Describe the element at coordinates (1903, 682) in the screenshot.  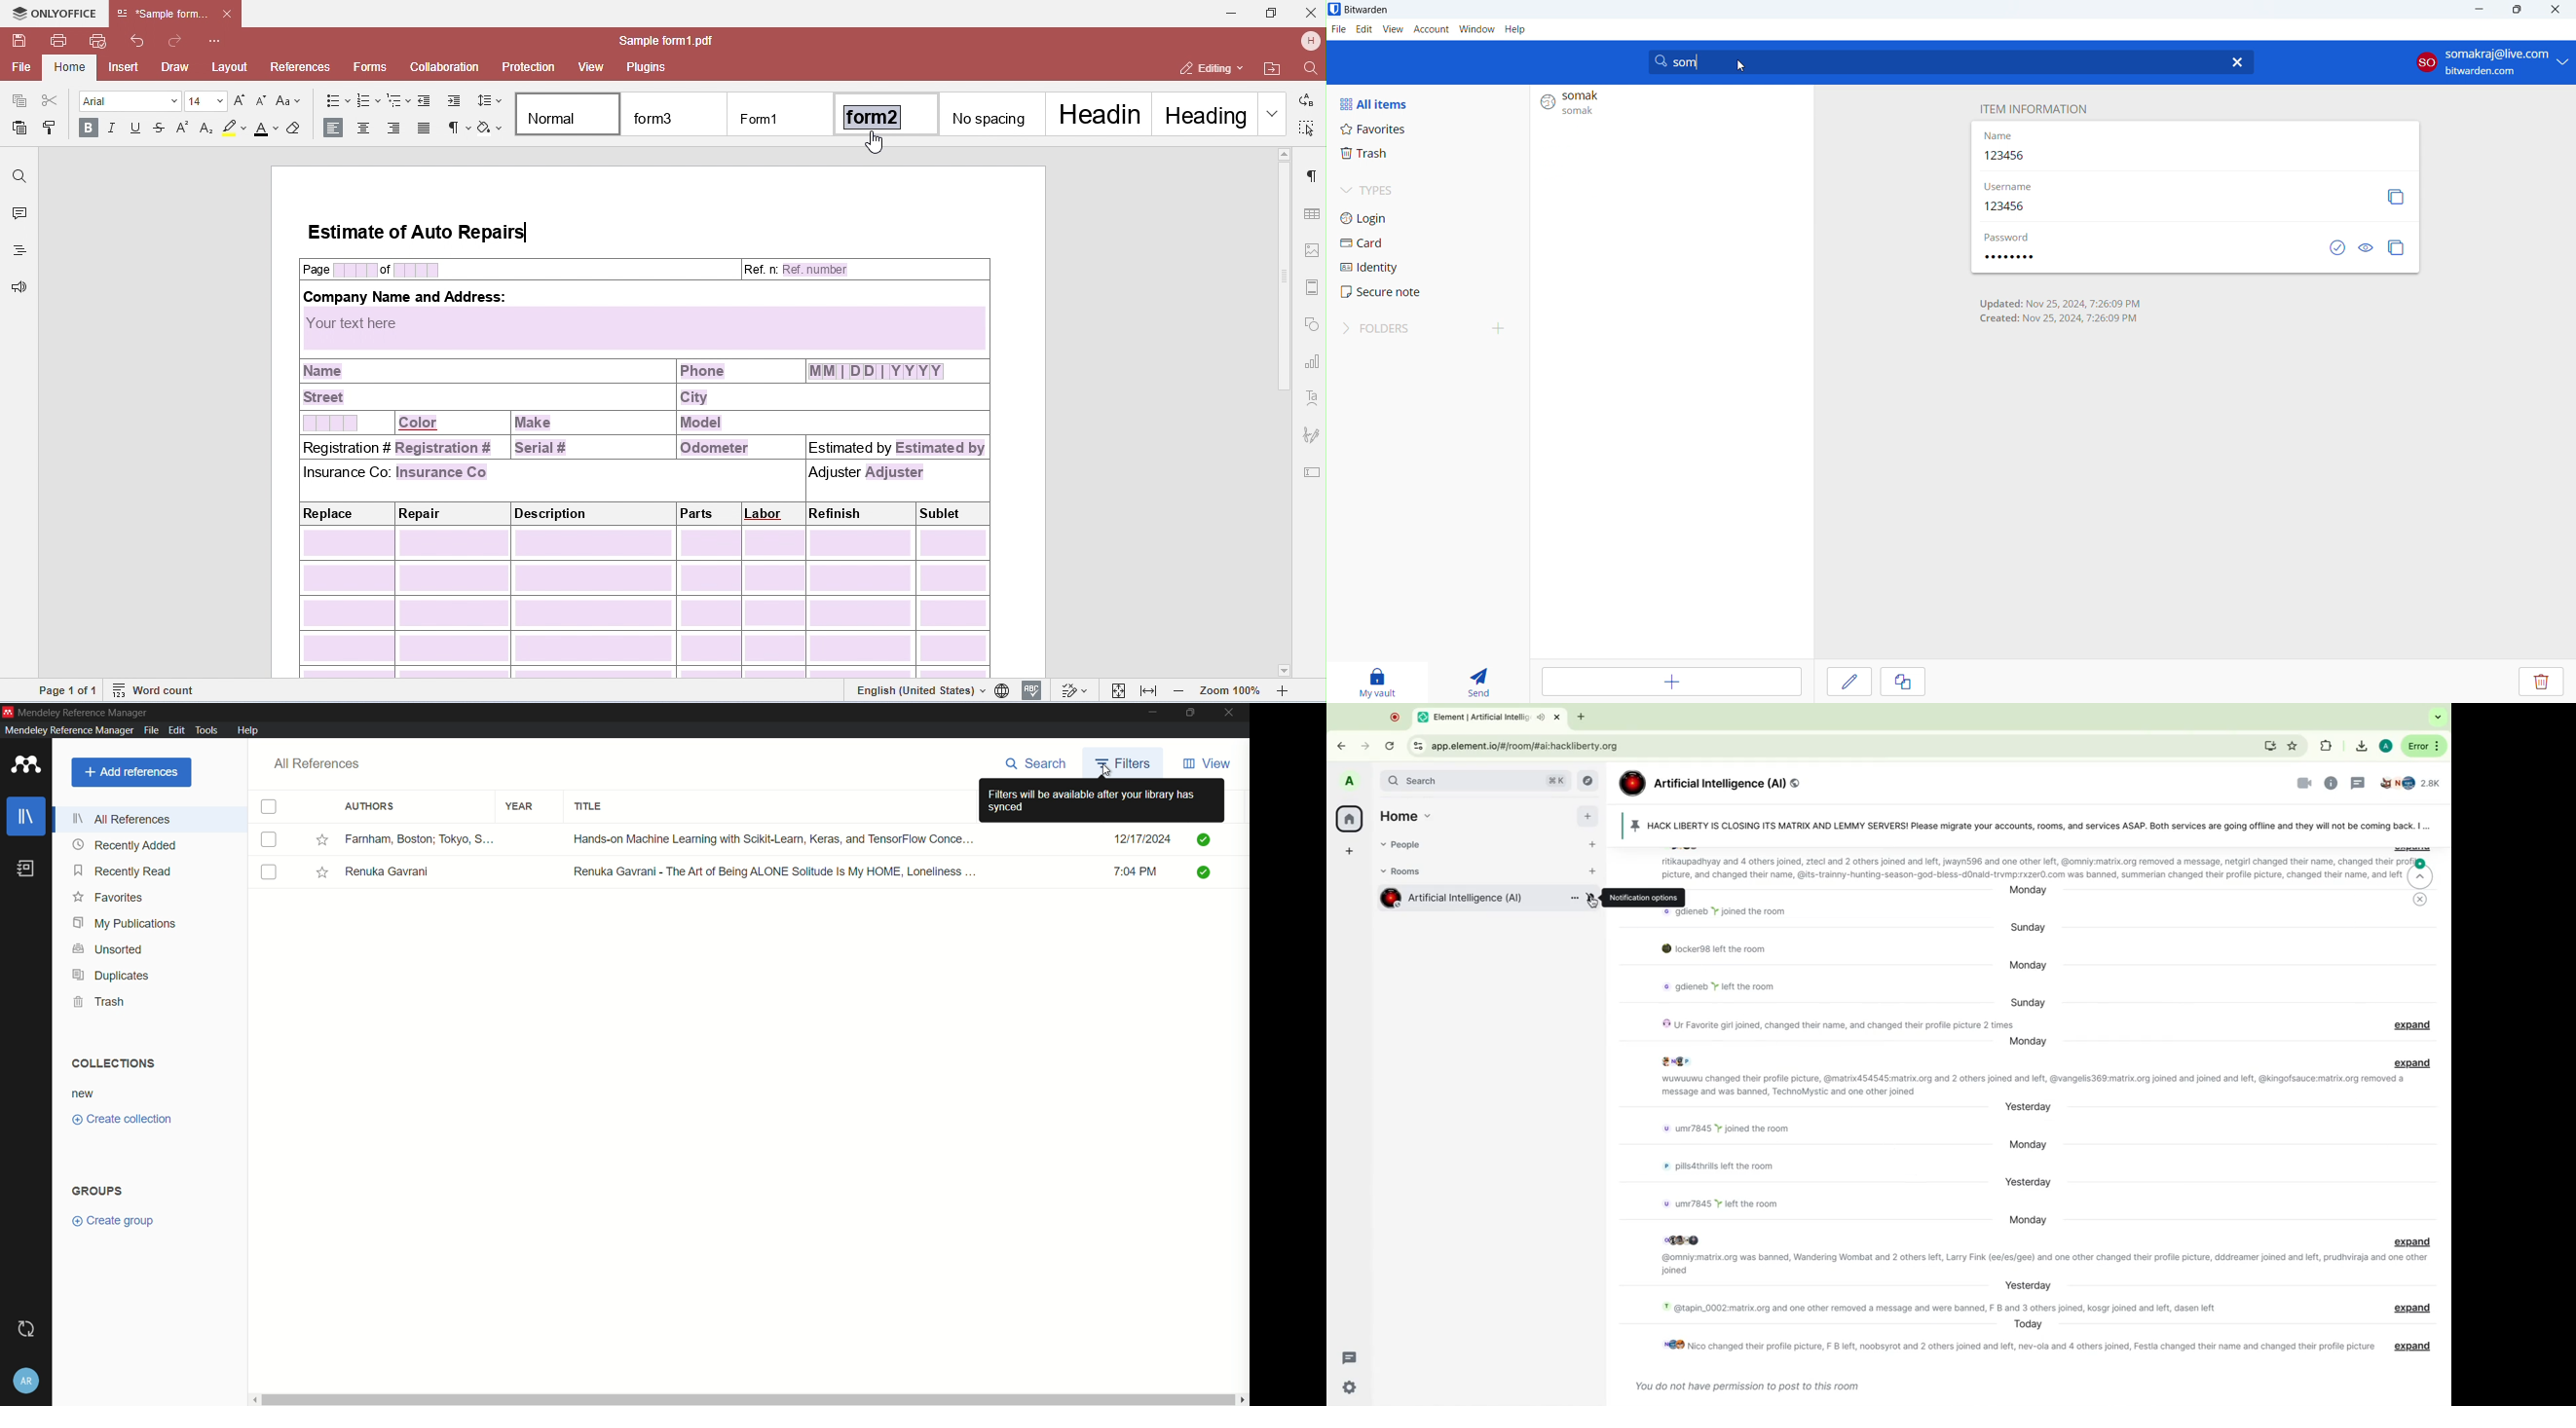
I see `clone` at that location.